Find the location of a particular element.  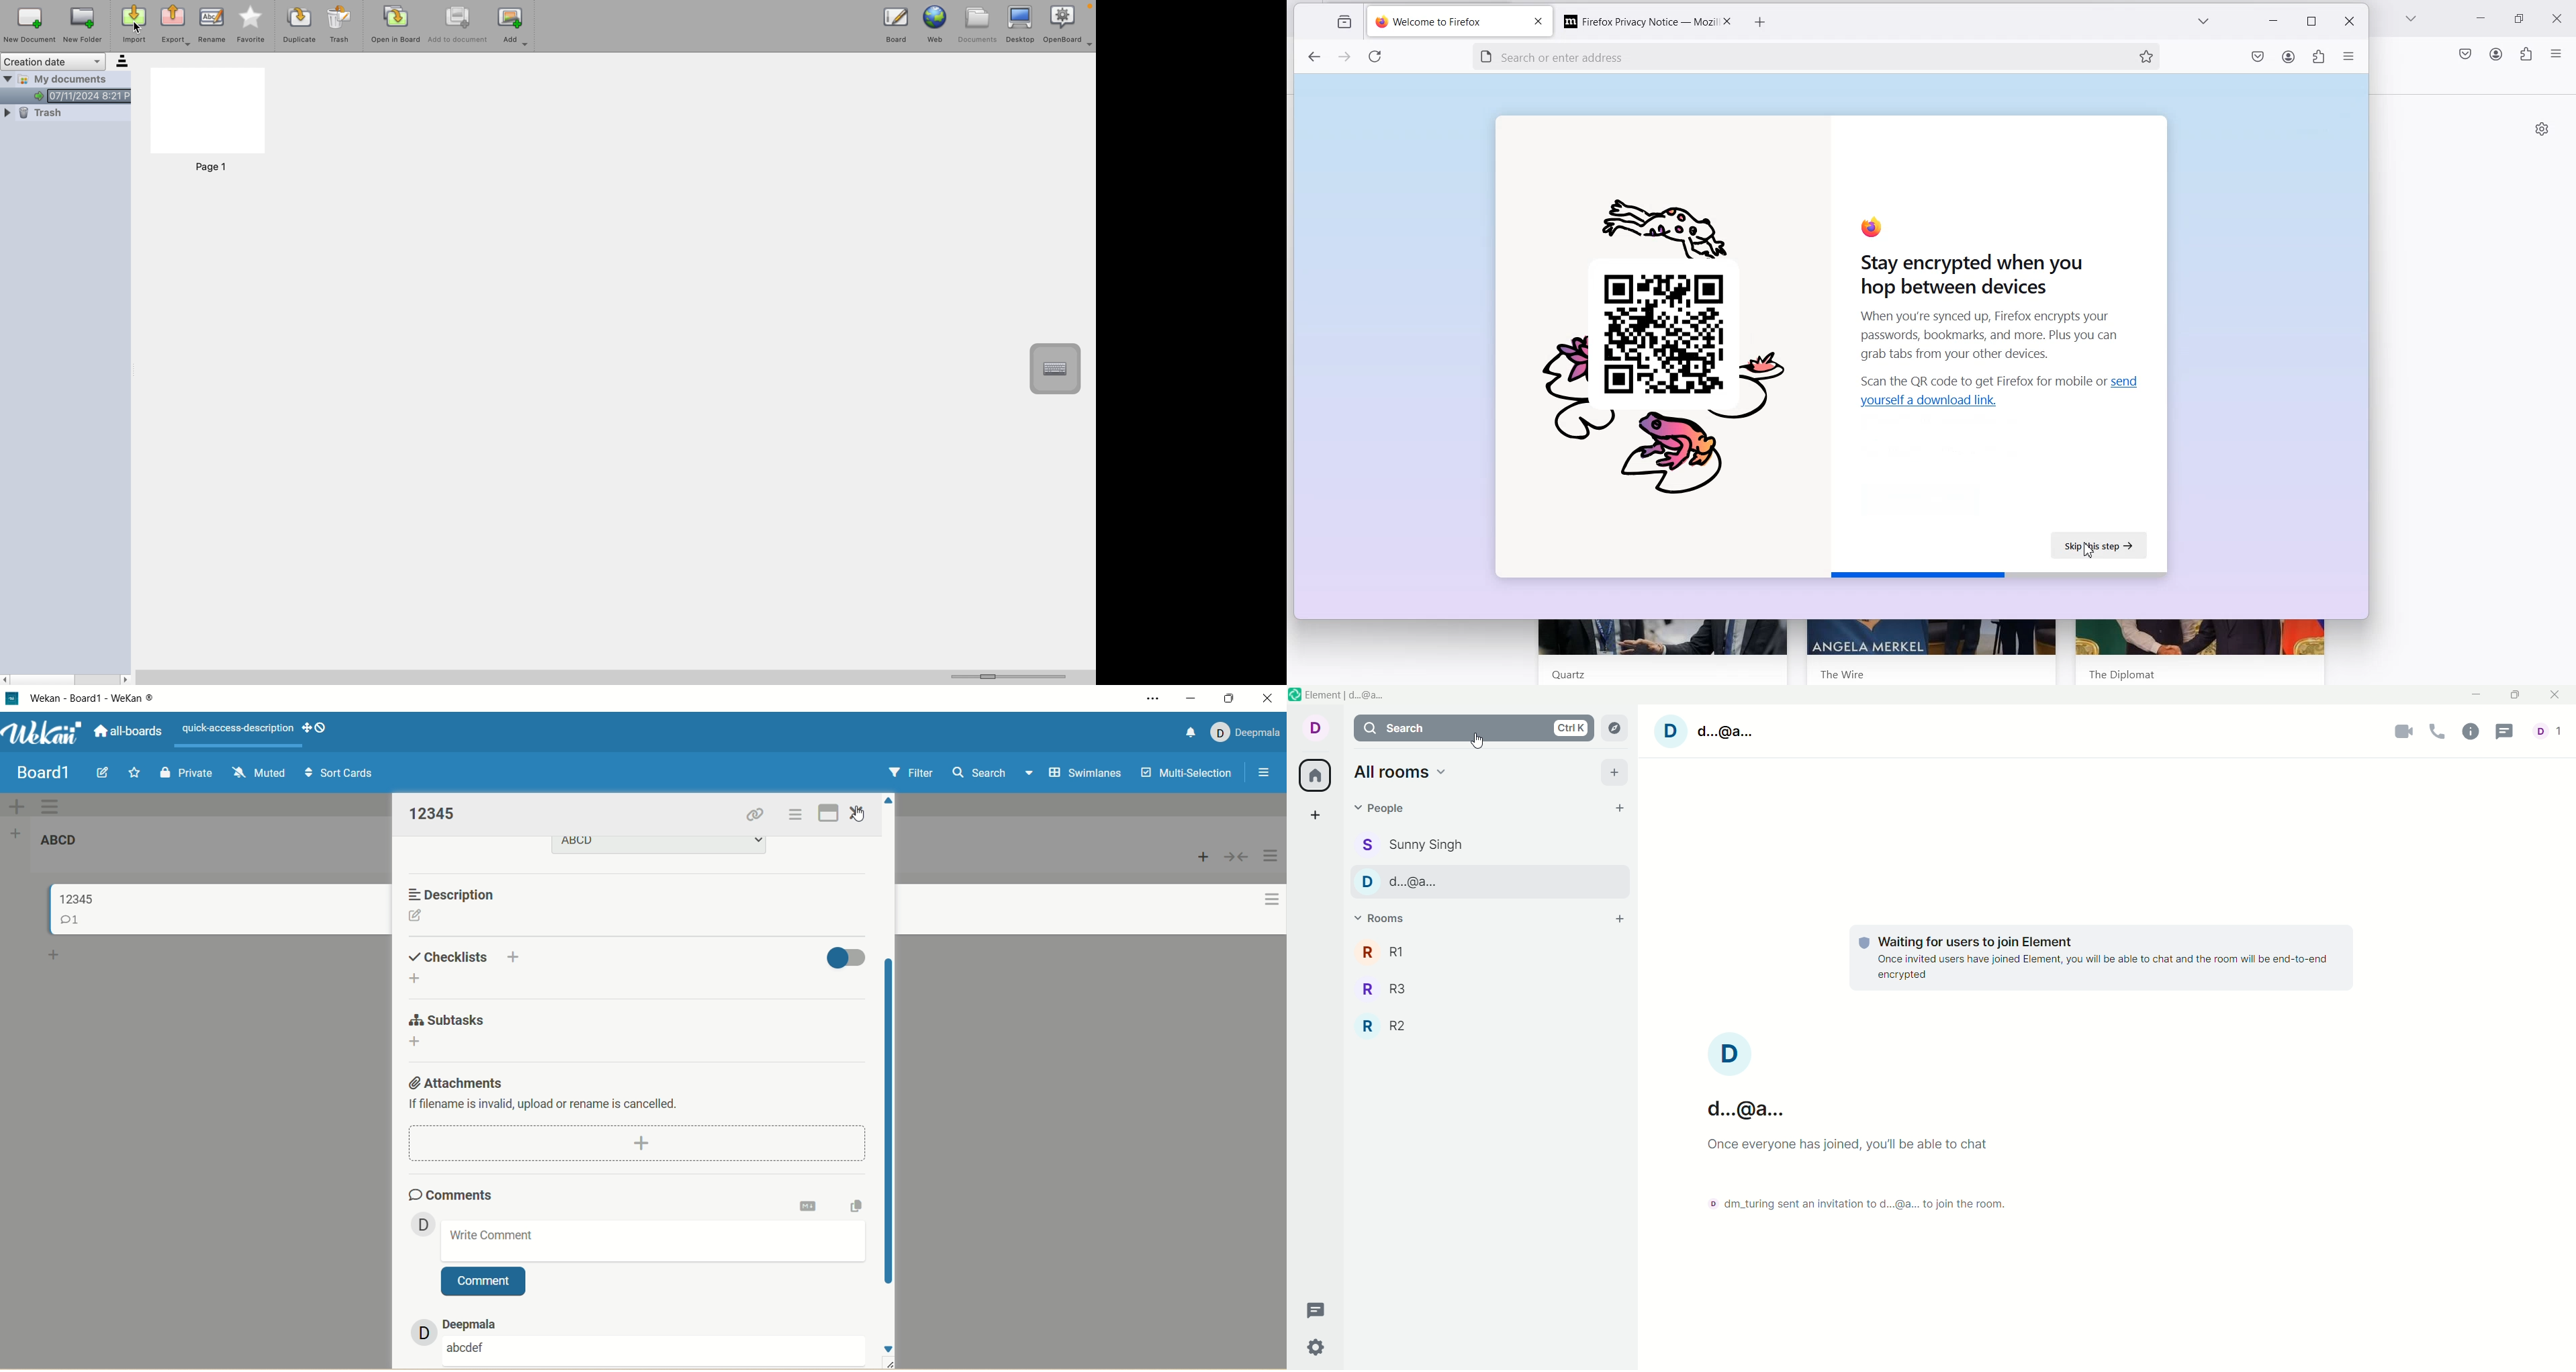

search is located at coordinates (993, 774).